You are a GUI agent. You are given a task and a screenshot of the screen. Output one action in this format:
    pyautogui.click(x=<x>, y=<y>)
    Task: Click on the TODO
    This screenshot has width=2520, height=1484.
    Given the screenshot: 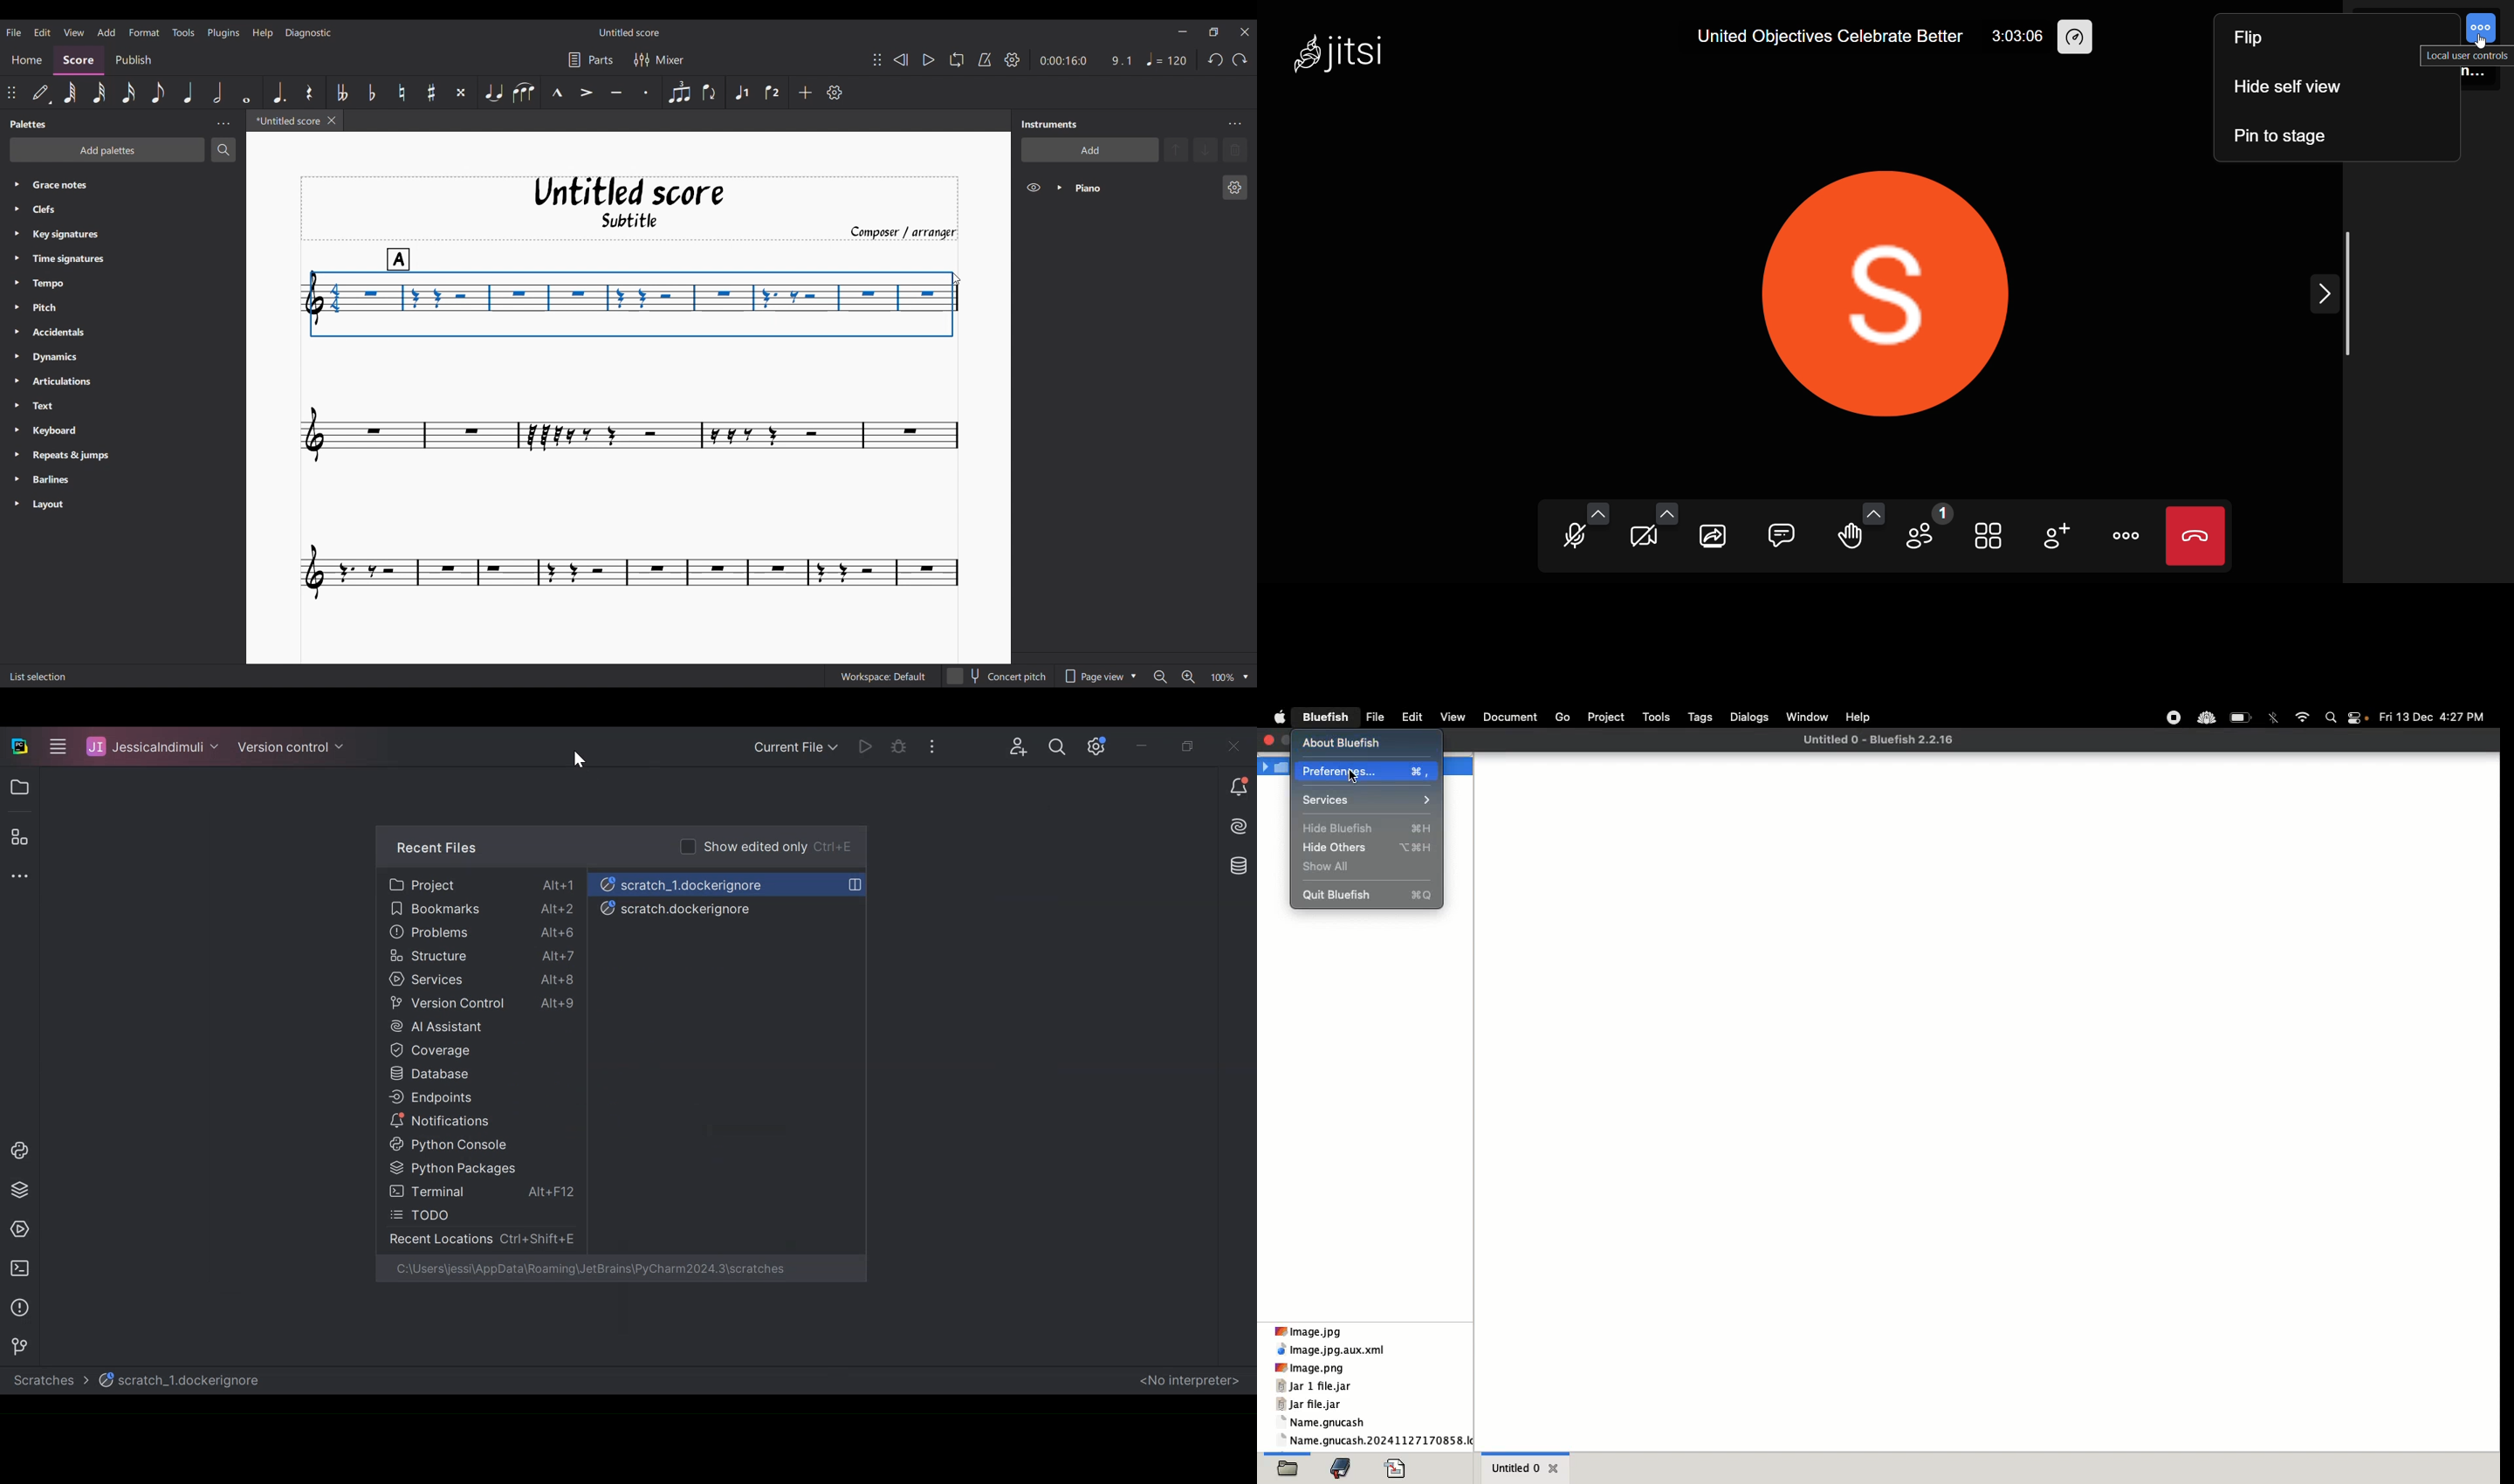 What is the action you would take?
    pyautogui.click(x=473, y=1215)
    